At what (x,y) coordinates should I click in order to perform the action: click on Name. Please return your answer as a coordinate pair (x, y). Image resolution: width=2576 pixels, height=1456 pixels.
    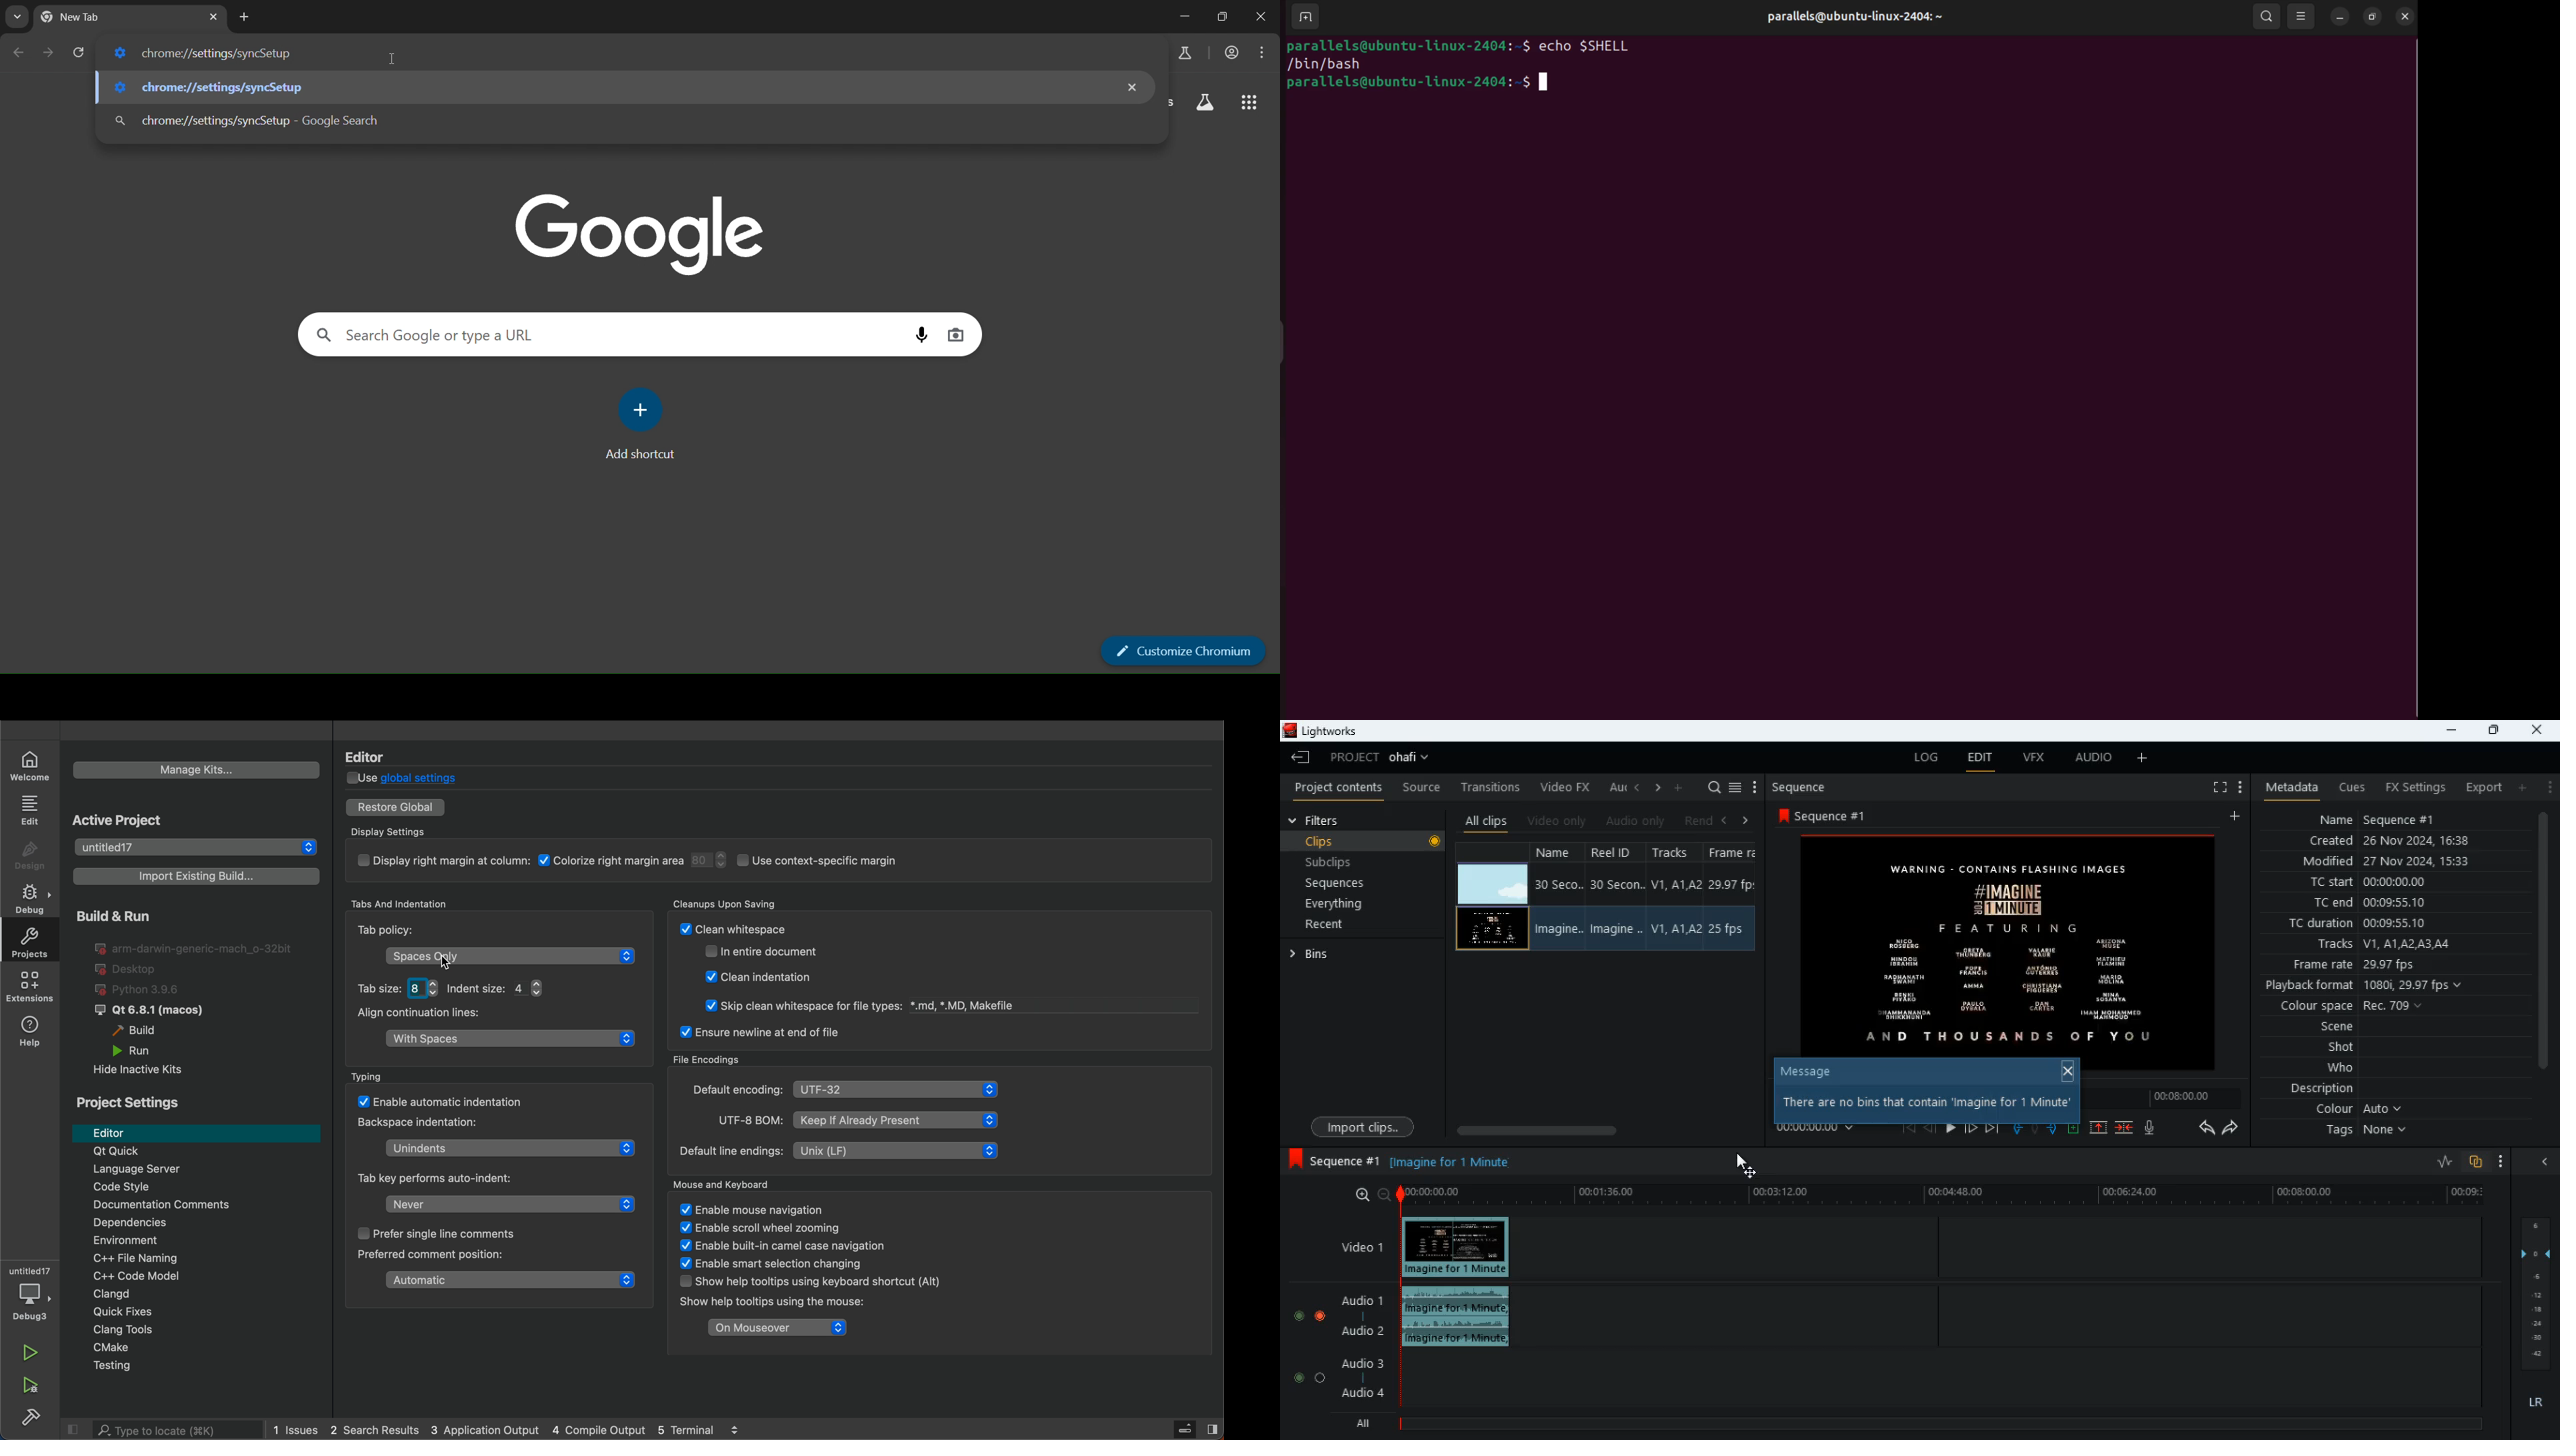
    Looking at the image, I should click on (1556, 930).